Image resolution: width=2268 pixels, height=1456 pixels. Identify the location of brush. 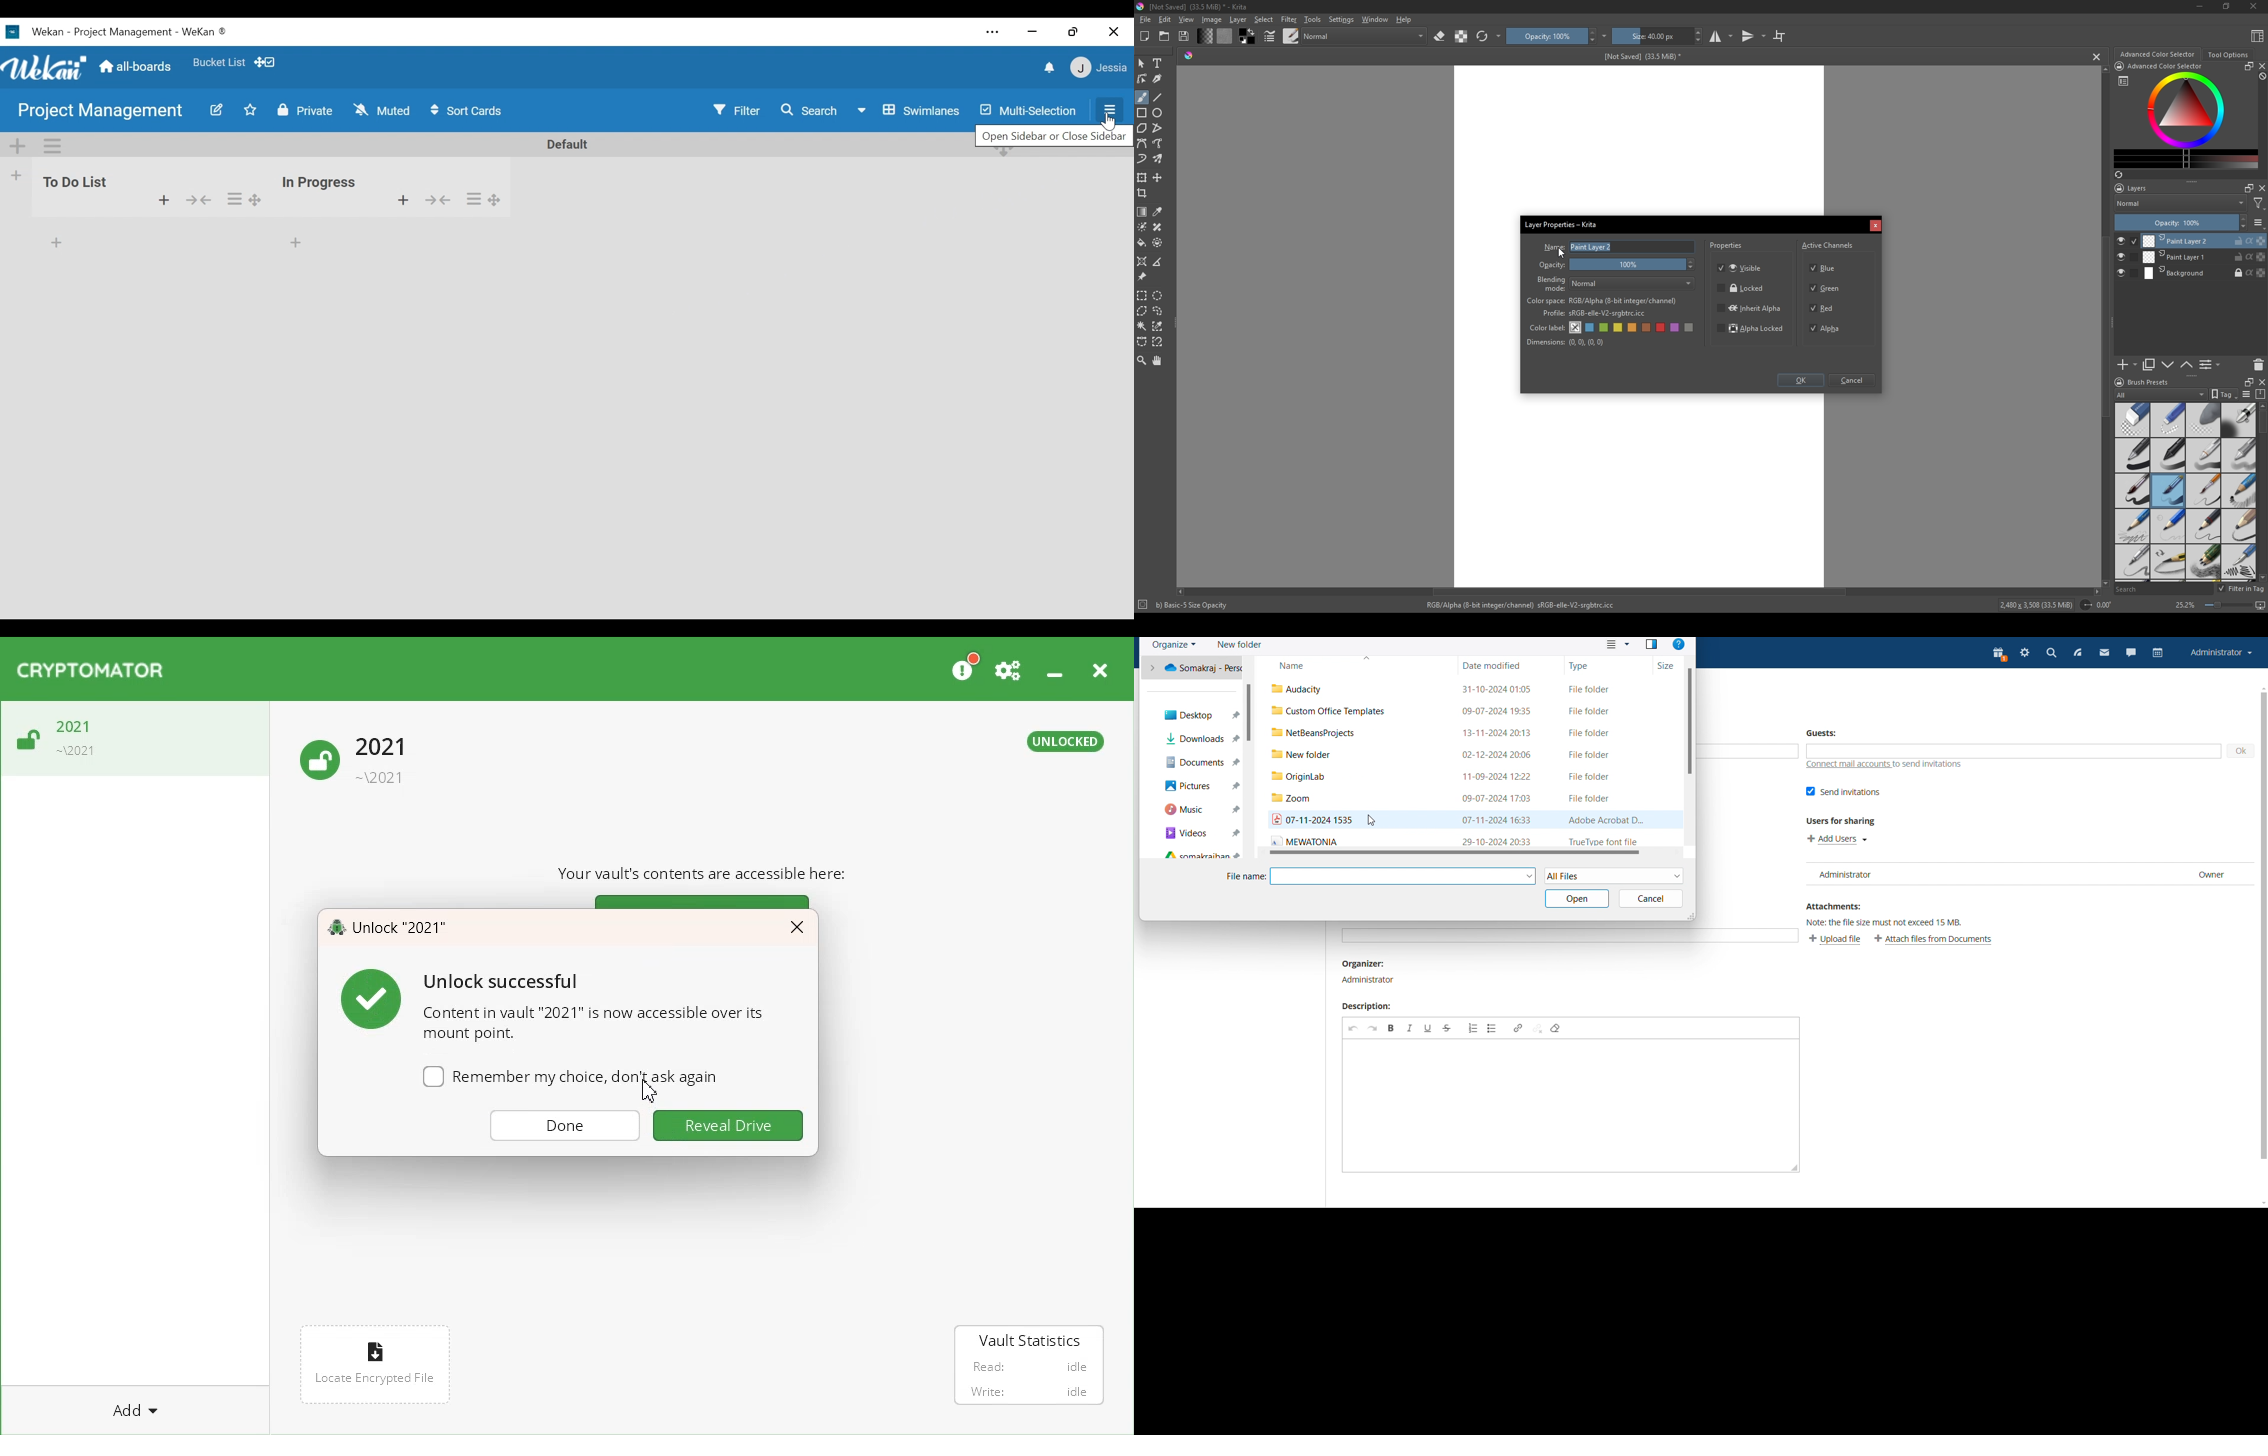
(1291, 35).